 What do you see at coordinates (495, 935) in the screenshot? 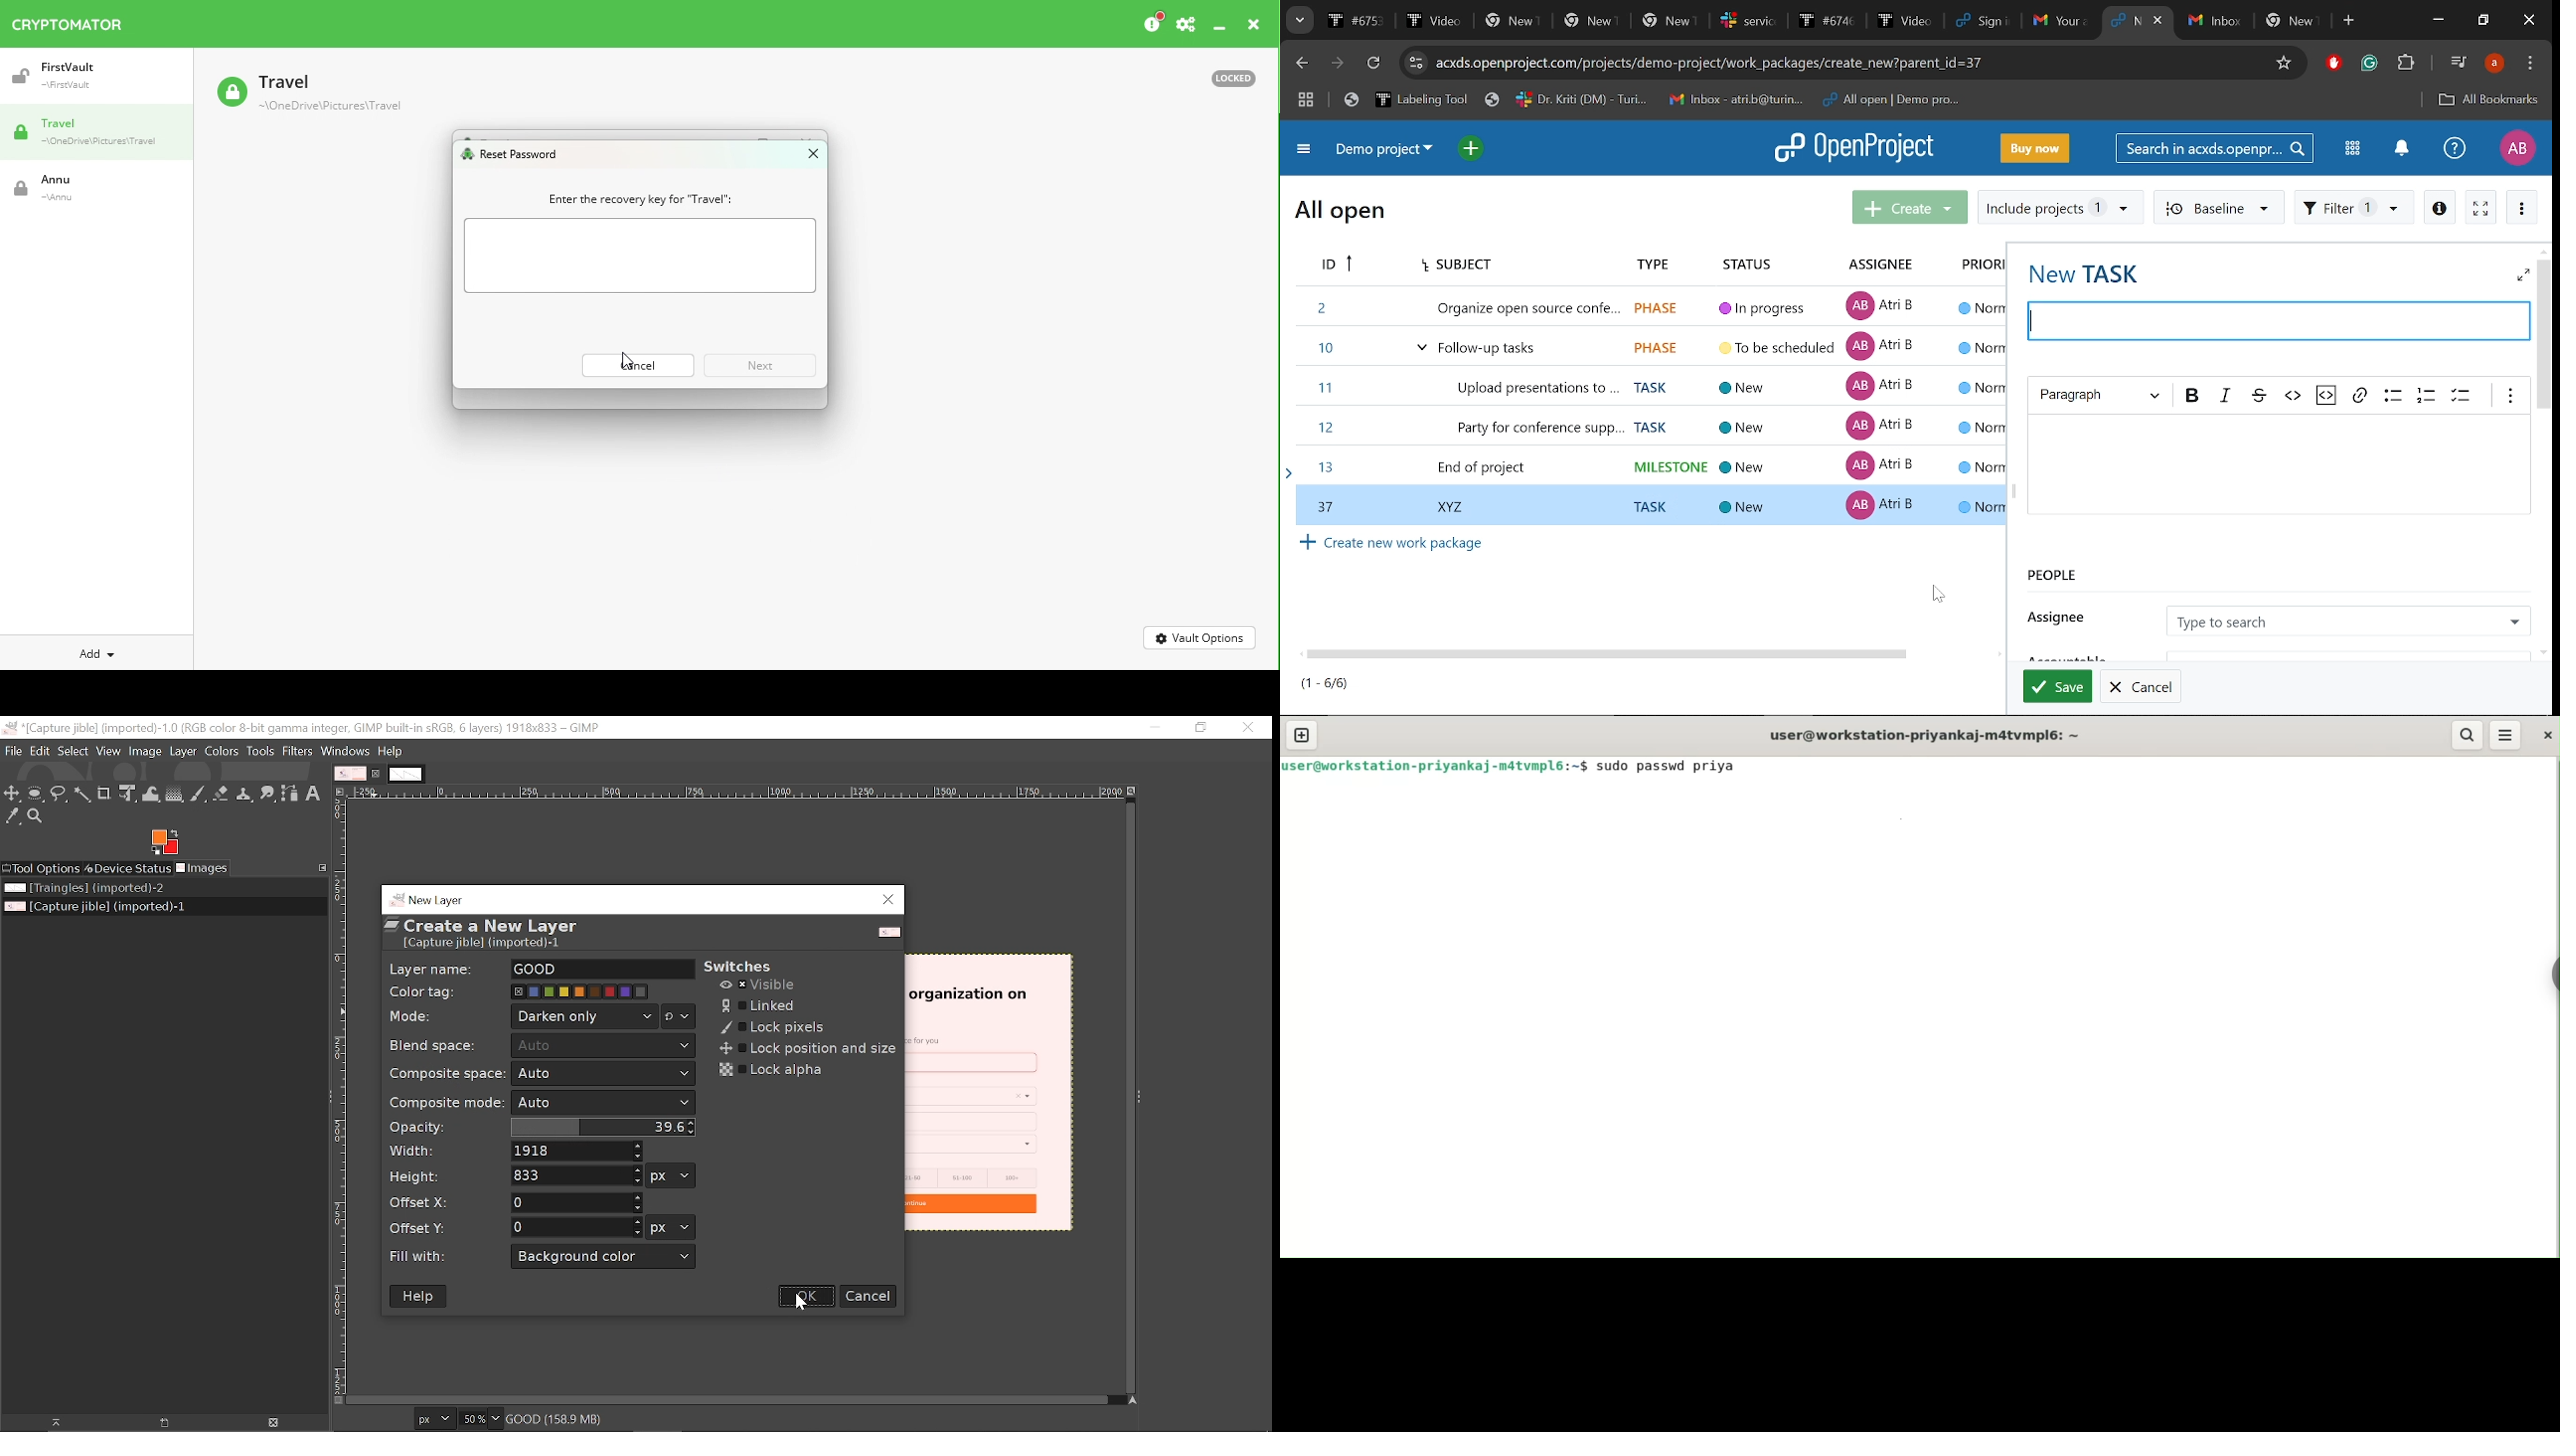
I see `“ Create a New Layer` at bounding box center [495, 935].